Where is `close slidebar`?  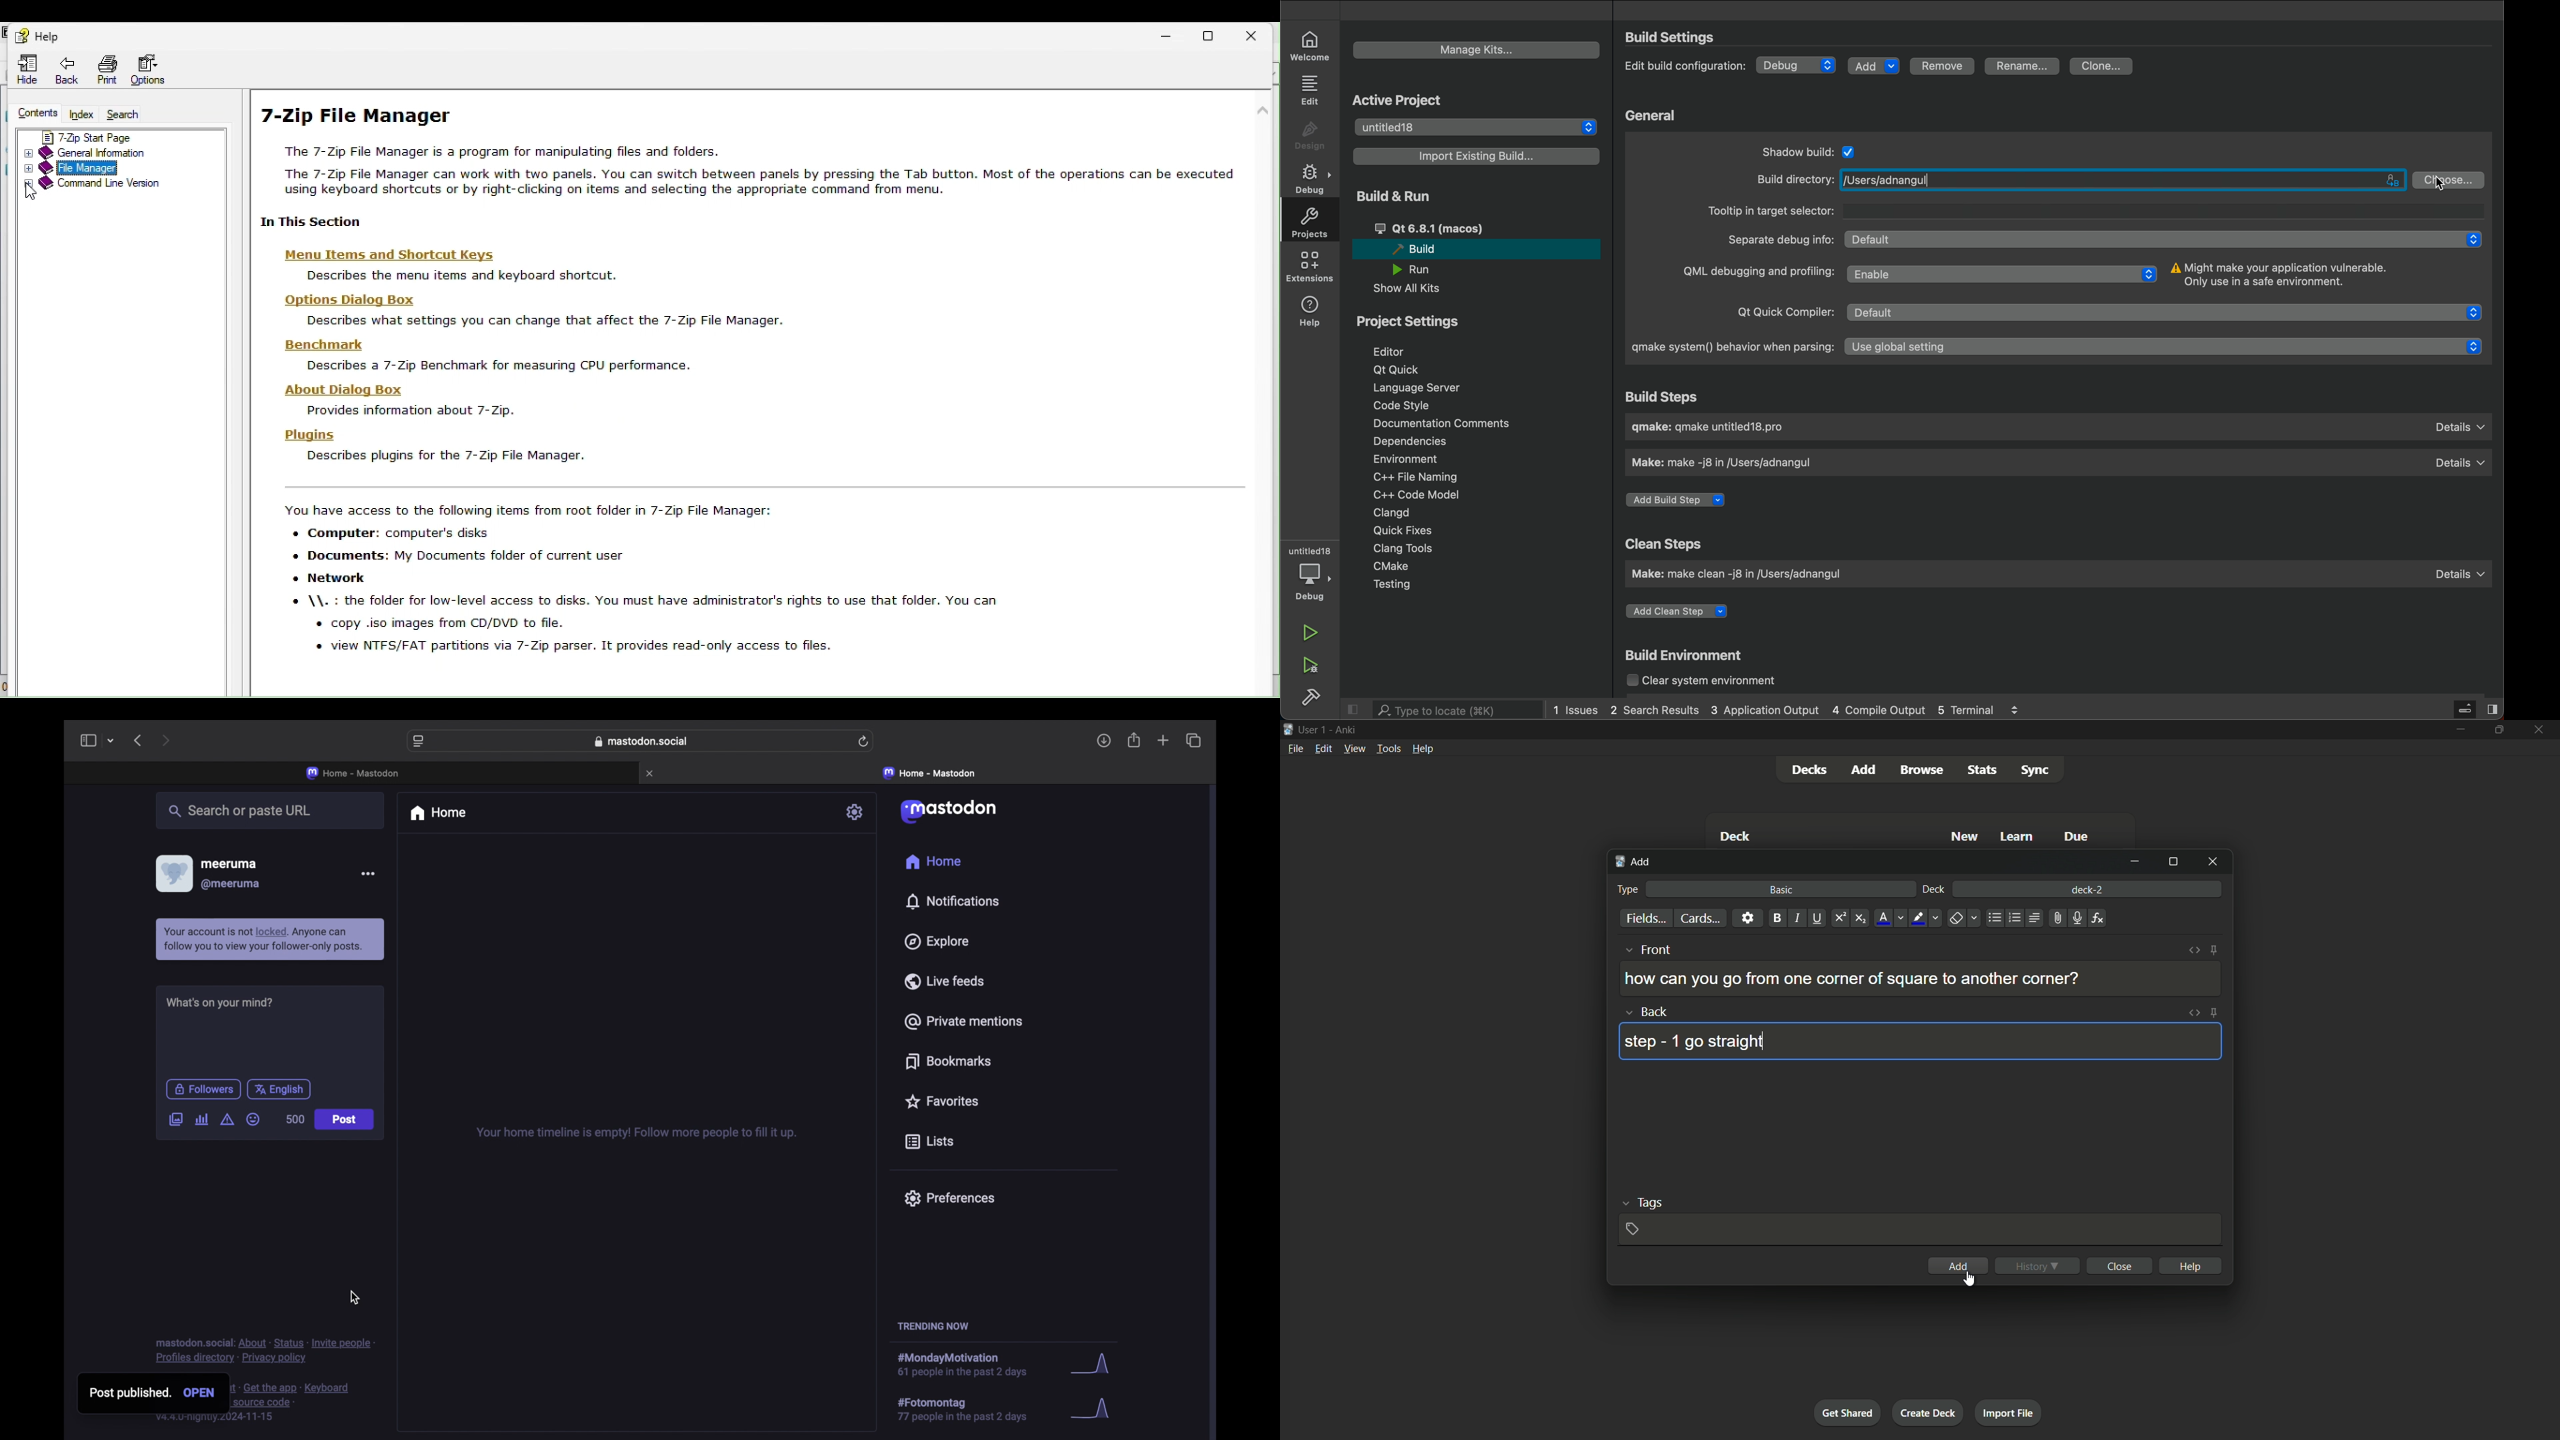
close slidebar is located at coordinates (2475, 708).